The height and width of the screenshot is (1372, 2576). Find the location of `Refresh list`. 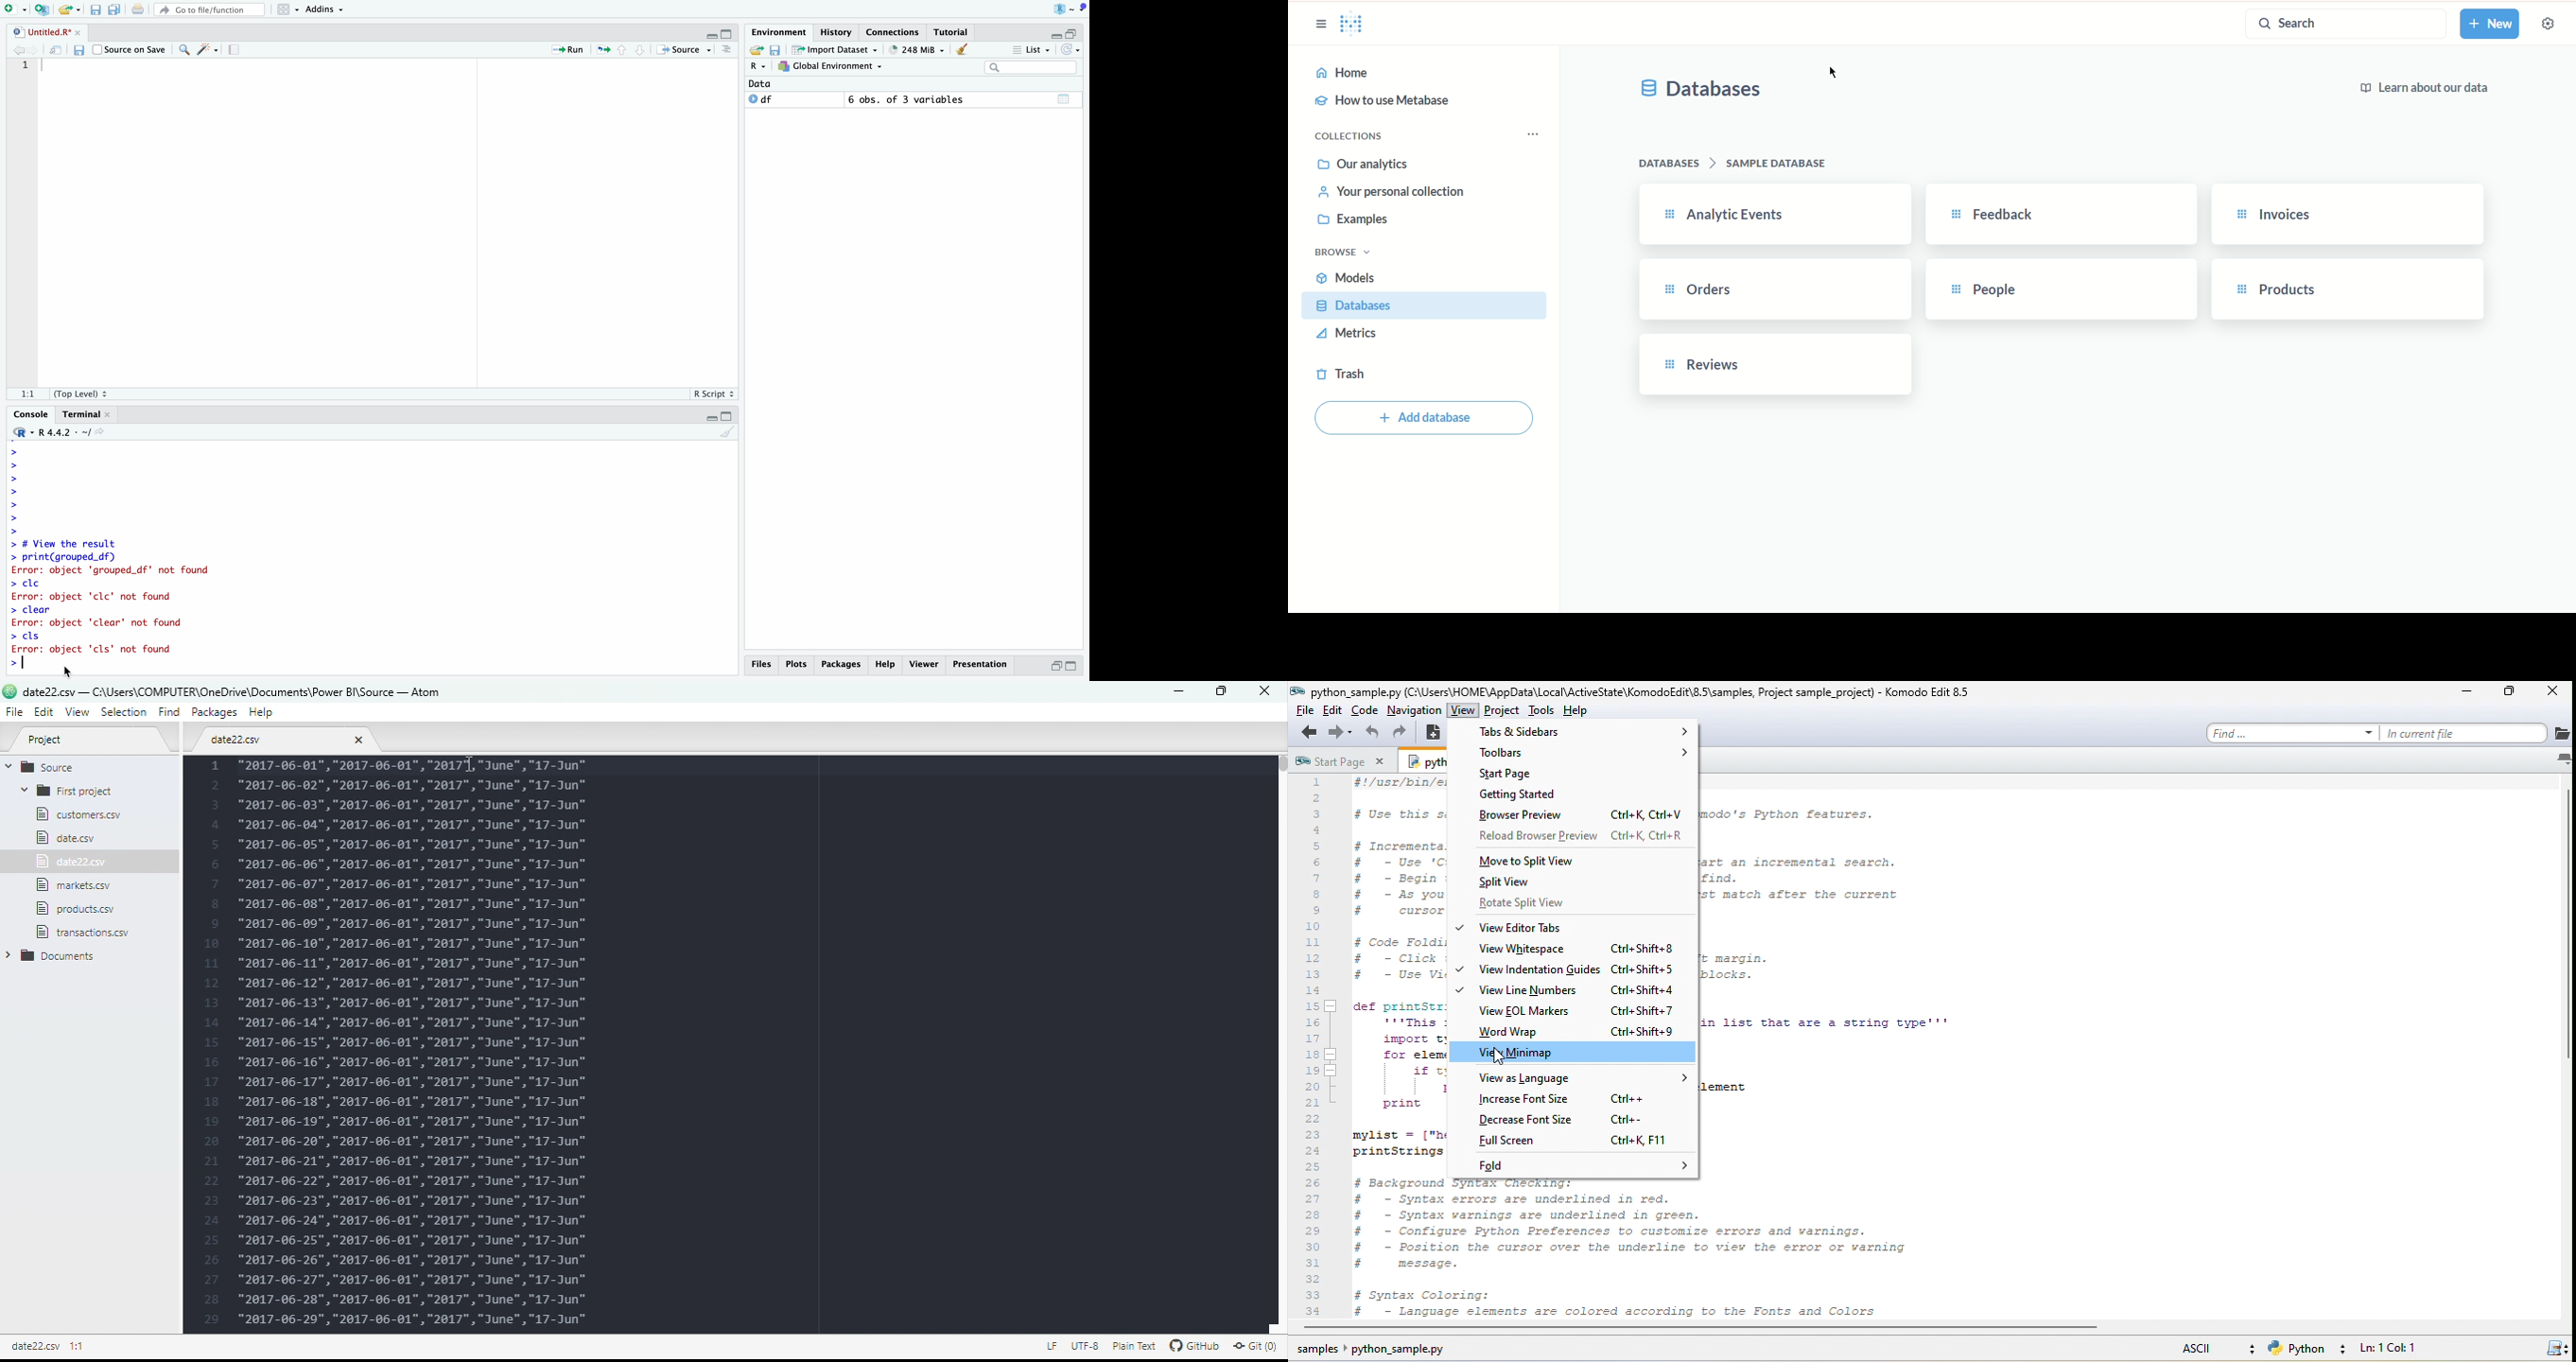

Refresh list is located at coordinates (1070, 49).